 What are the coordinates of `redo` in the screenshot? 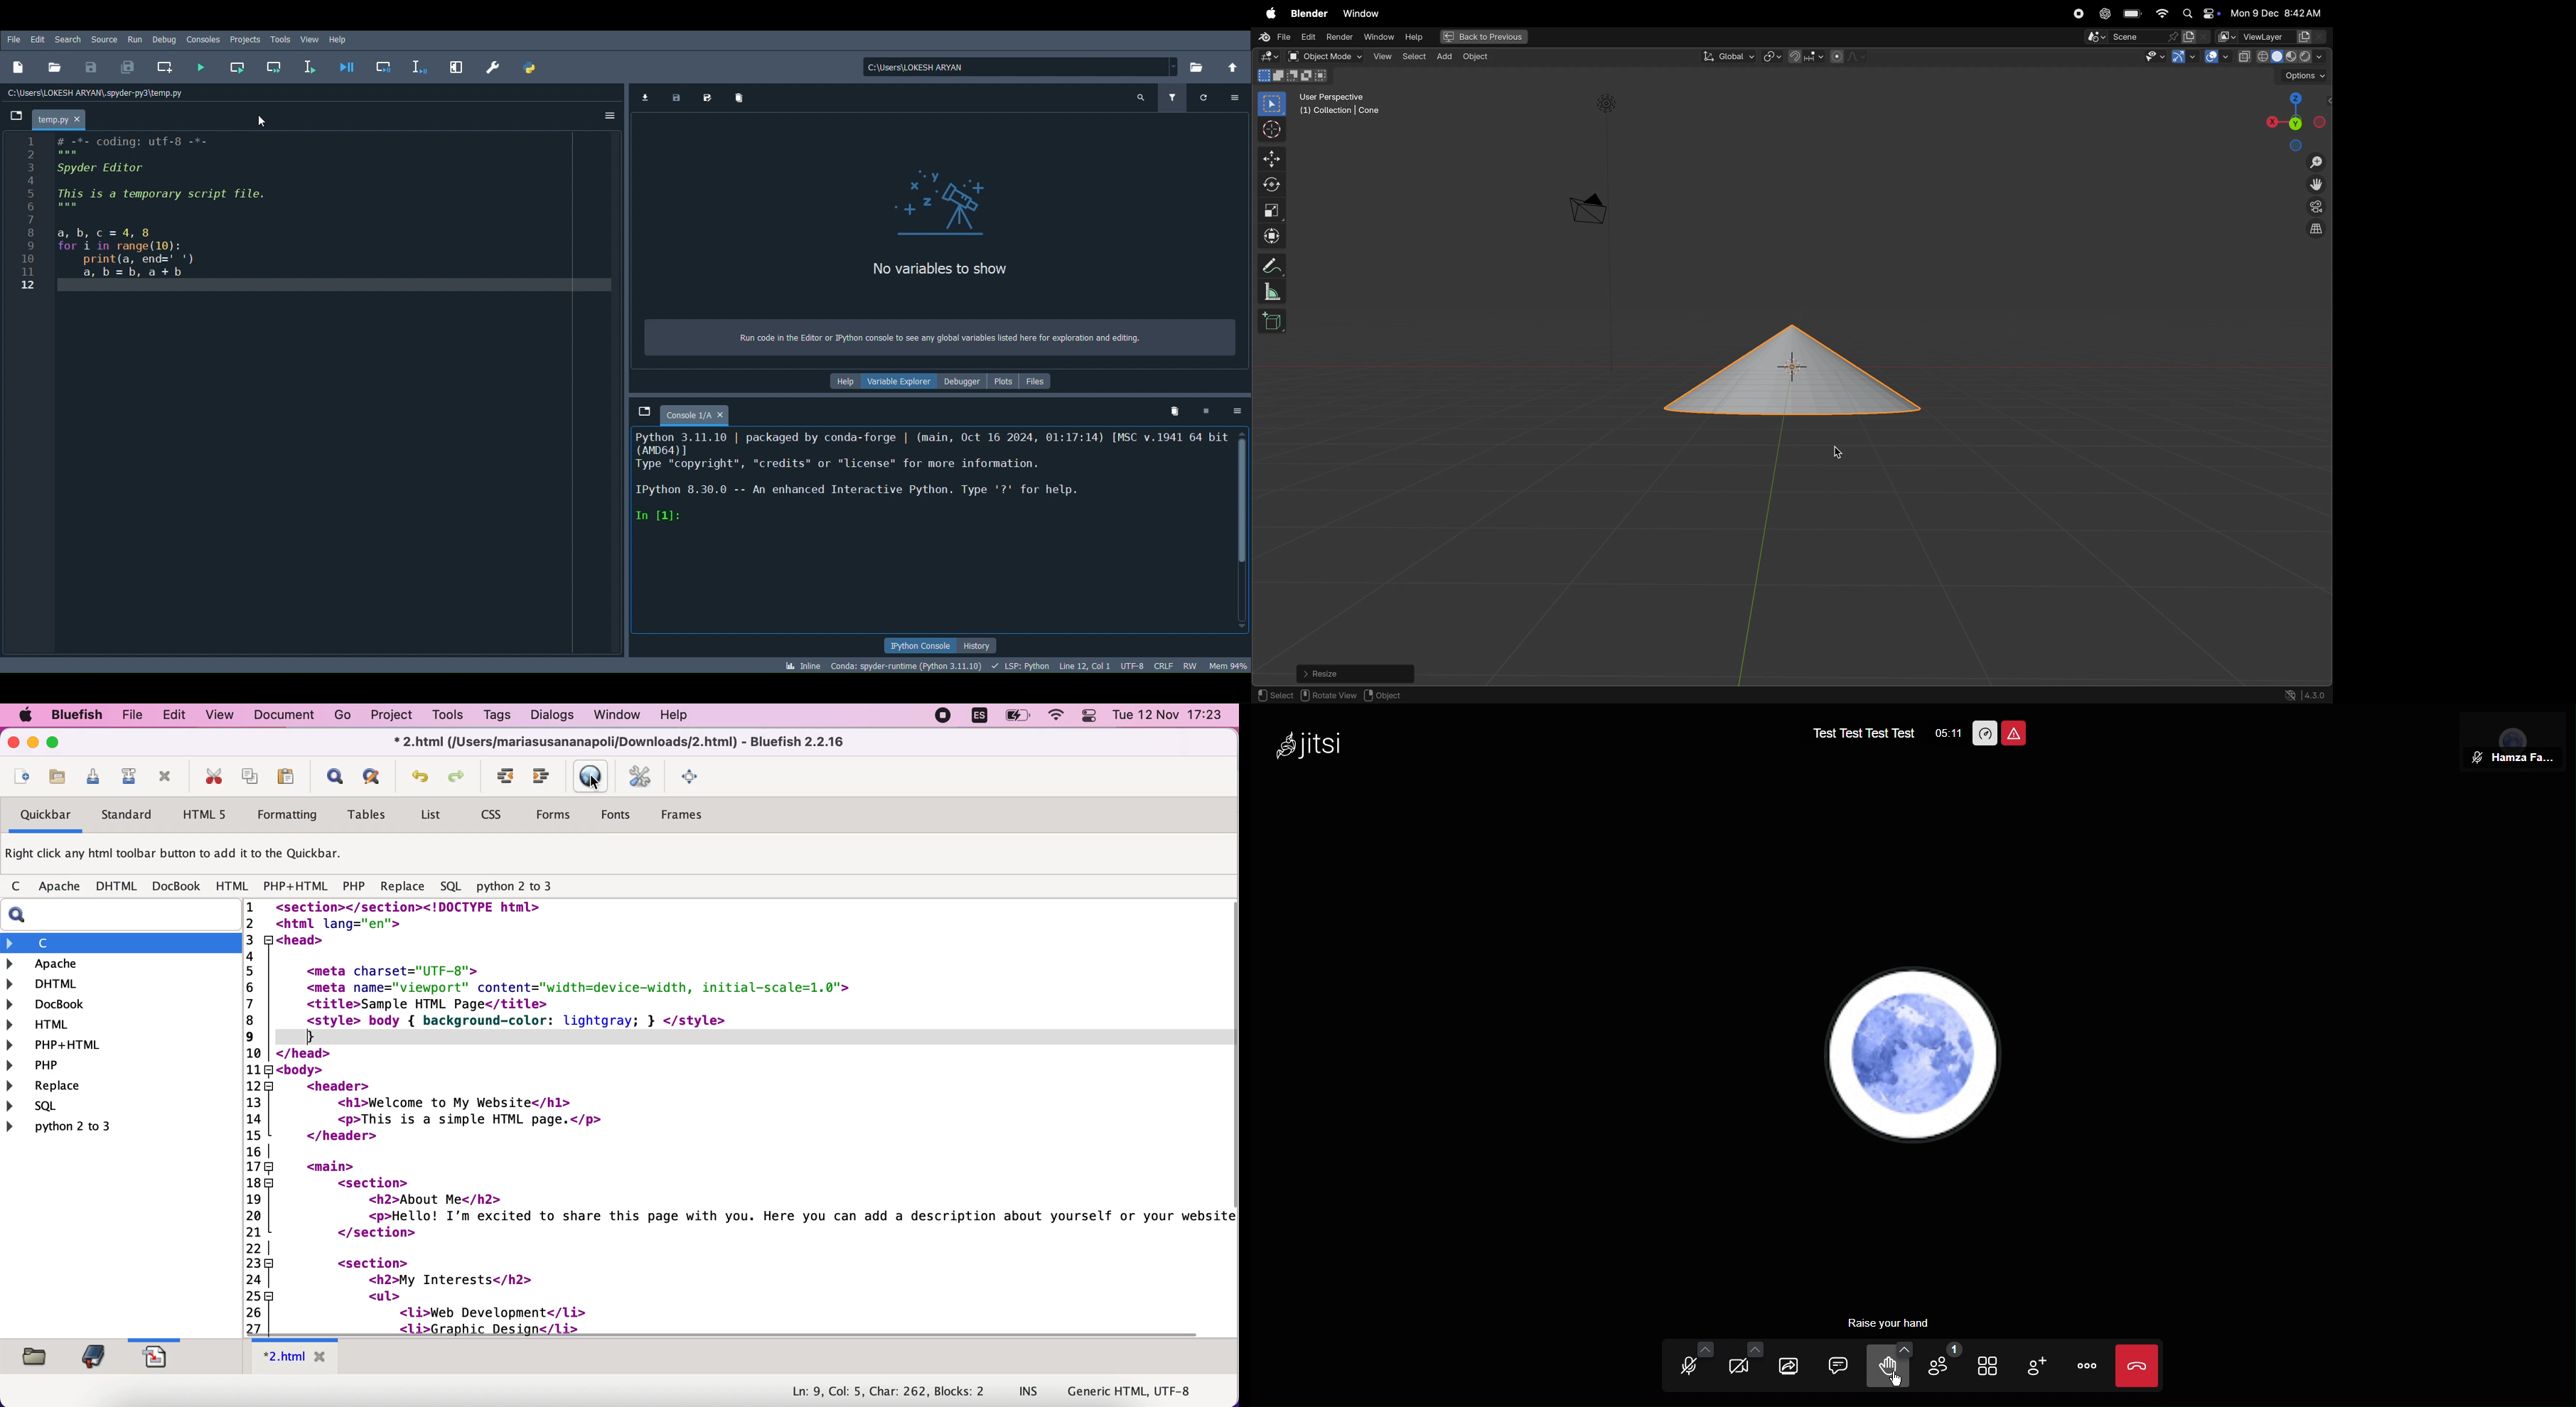 It's located at (457, 777).